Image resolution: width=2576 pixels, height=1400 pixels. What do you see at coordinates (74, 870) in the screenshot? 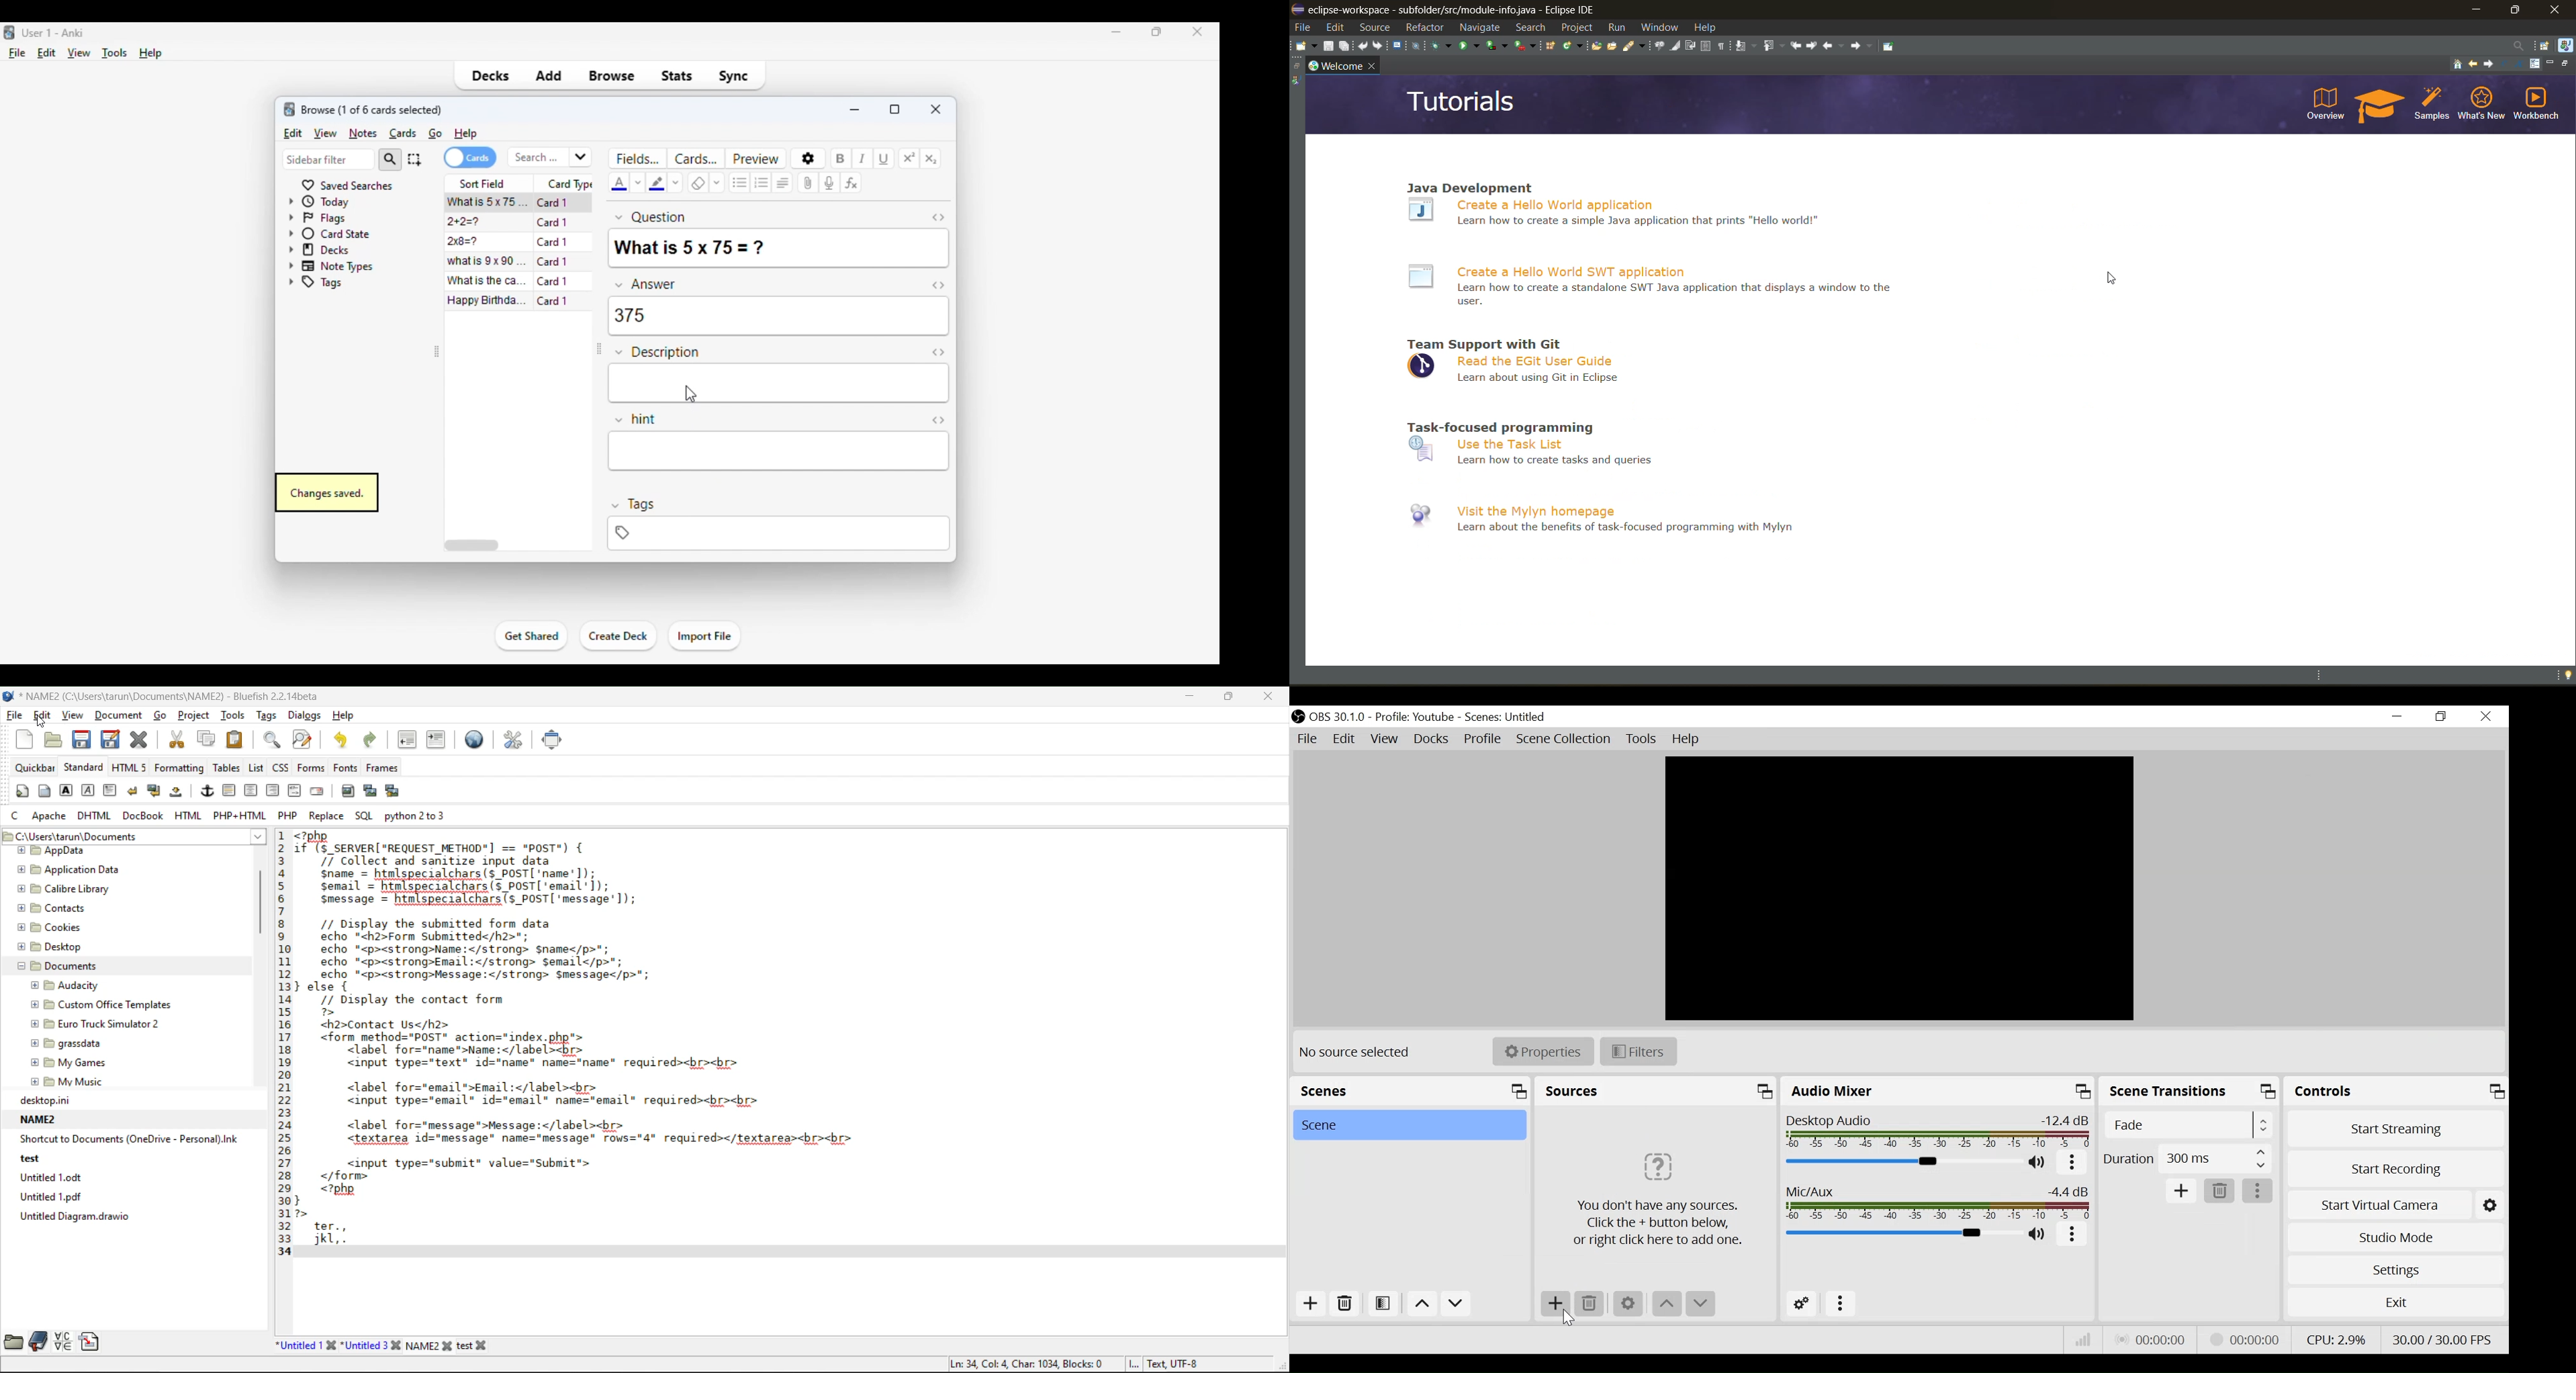
I see `Application Data` at bounding box center [74, 870].